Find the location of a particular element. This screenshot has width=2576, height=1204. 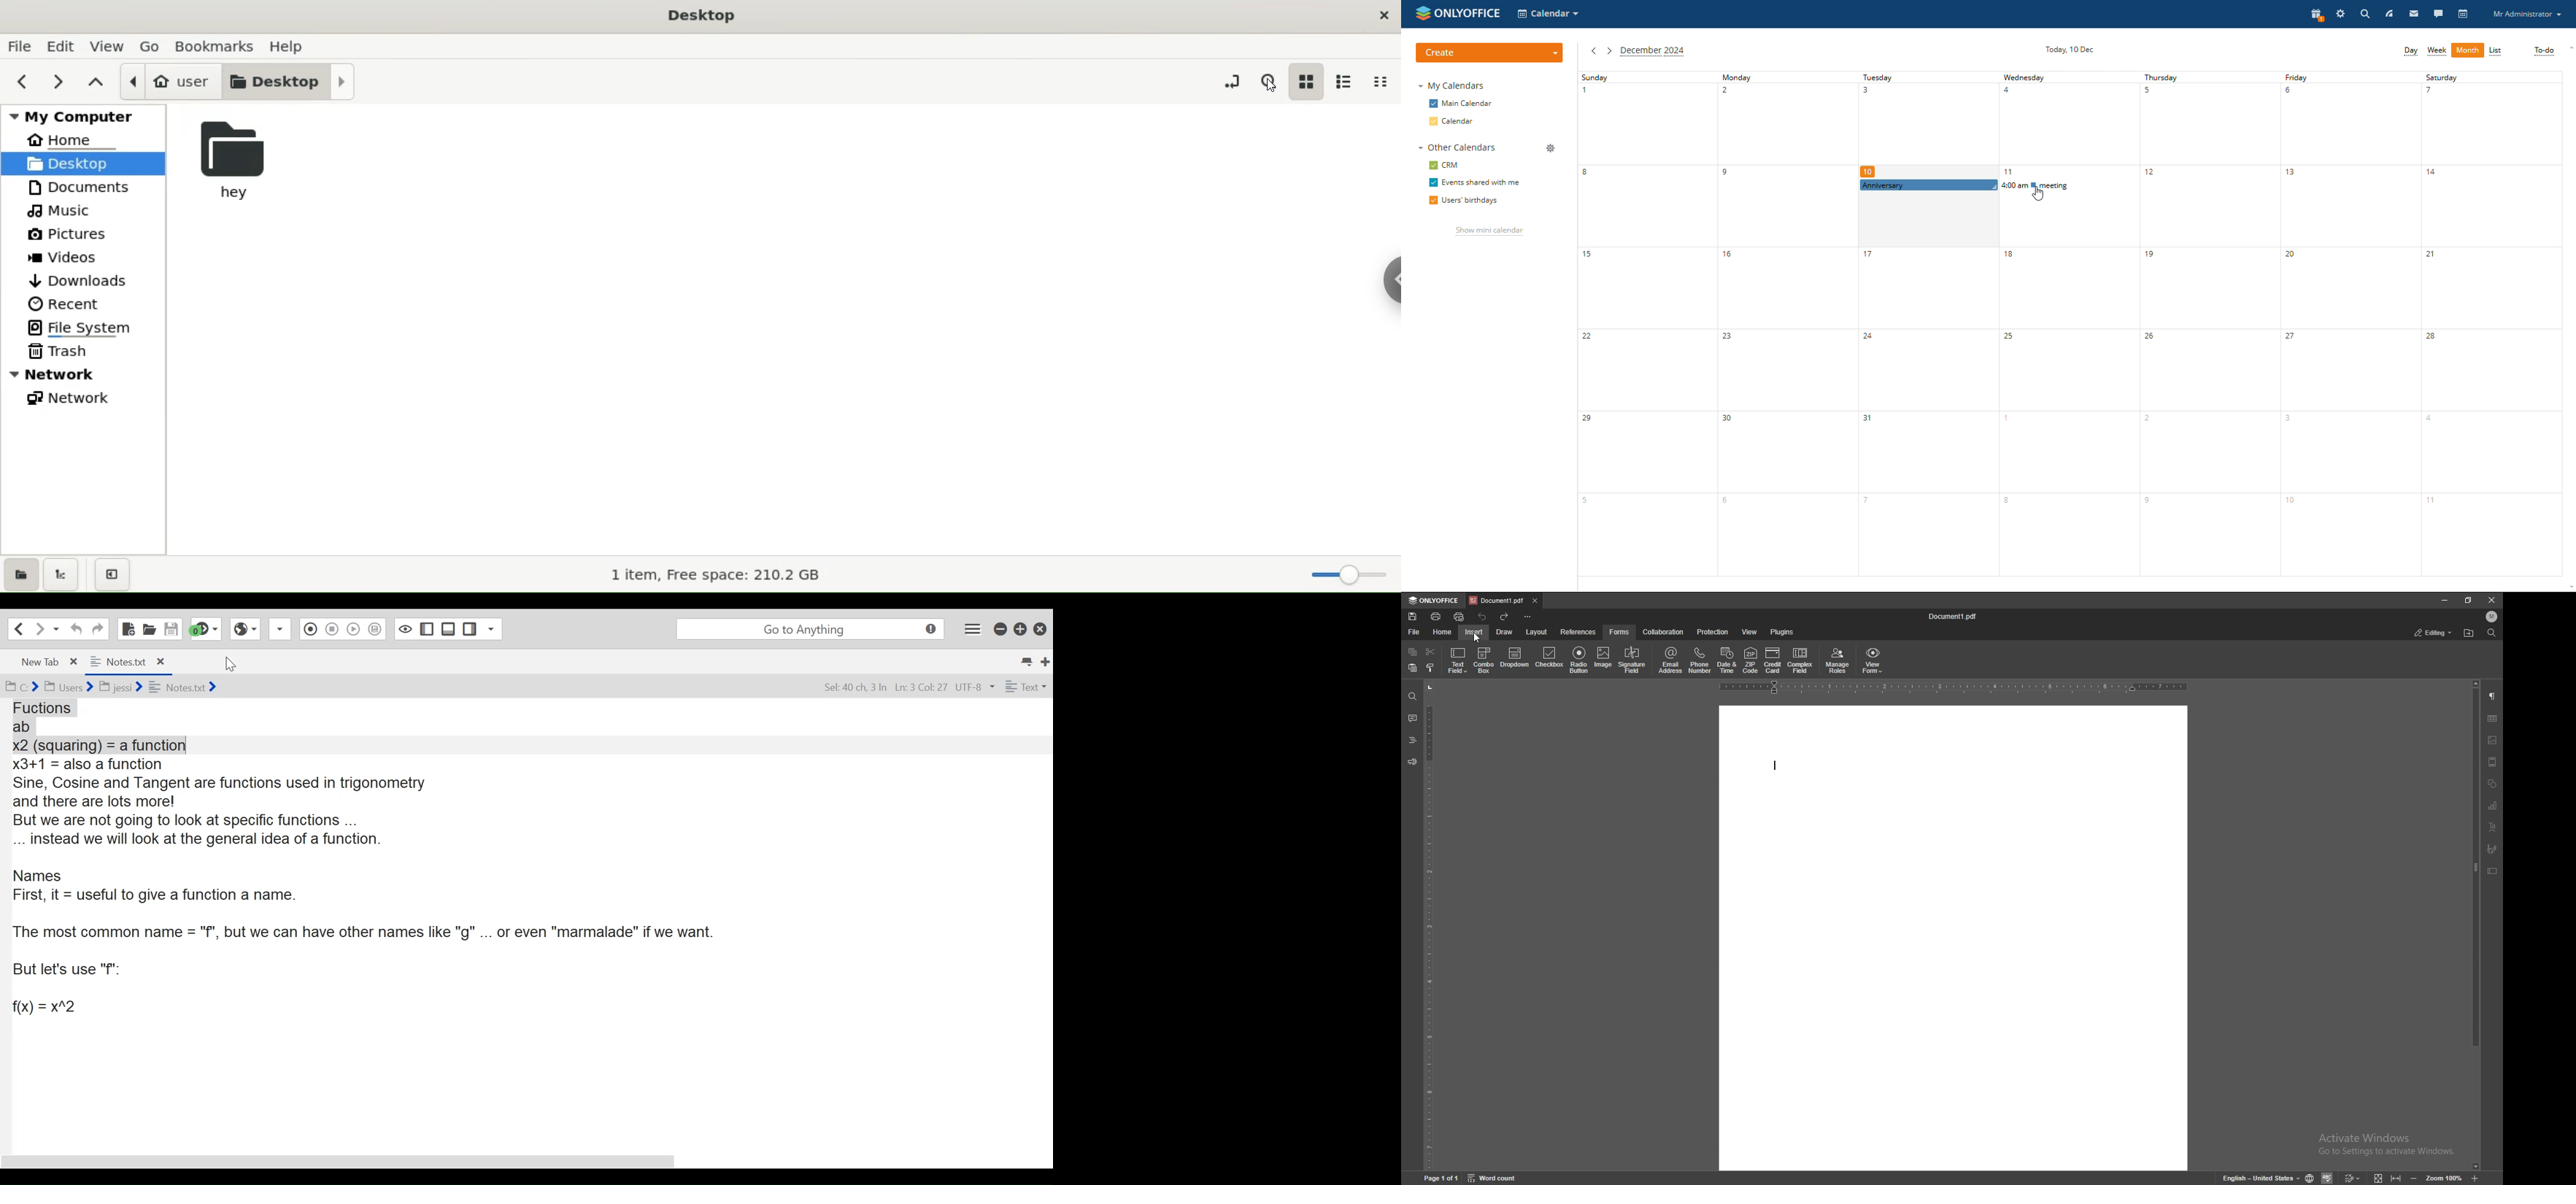

email address is located at coordinates (1672, 660).